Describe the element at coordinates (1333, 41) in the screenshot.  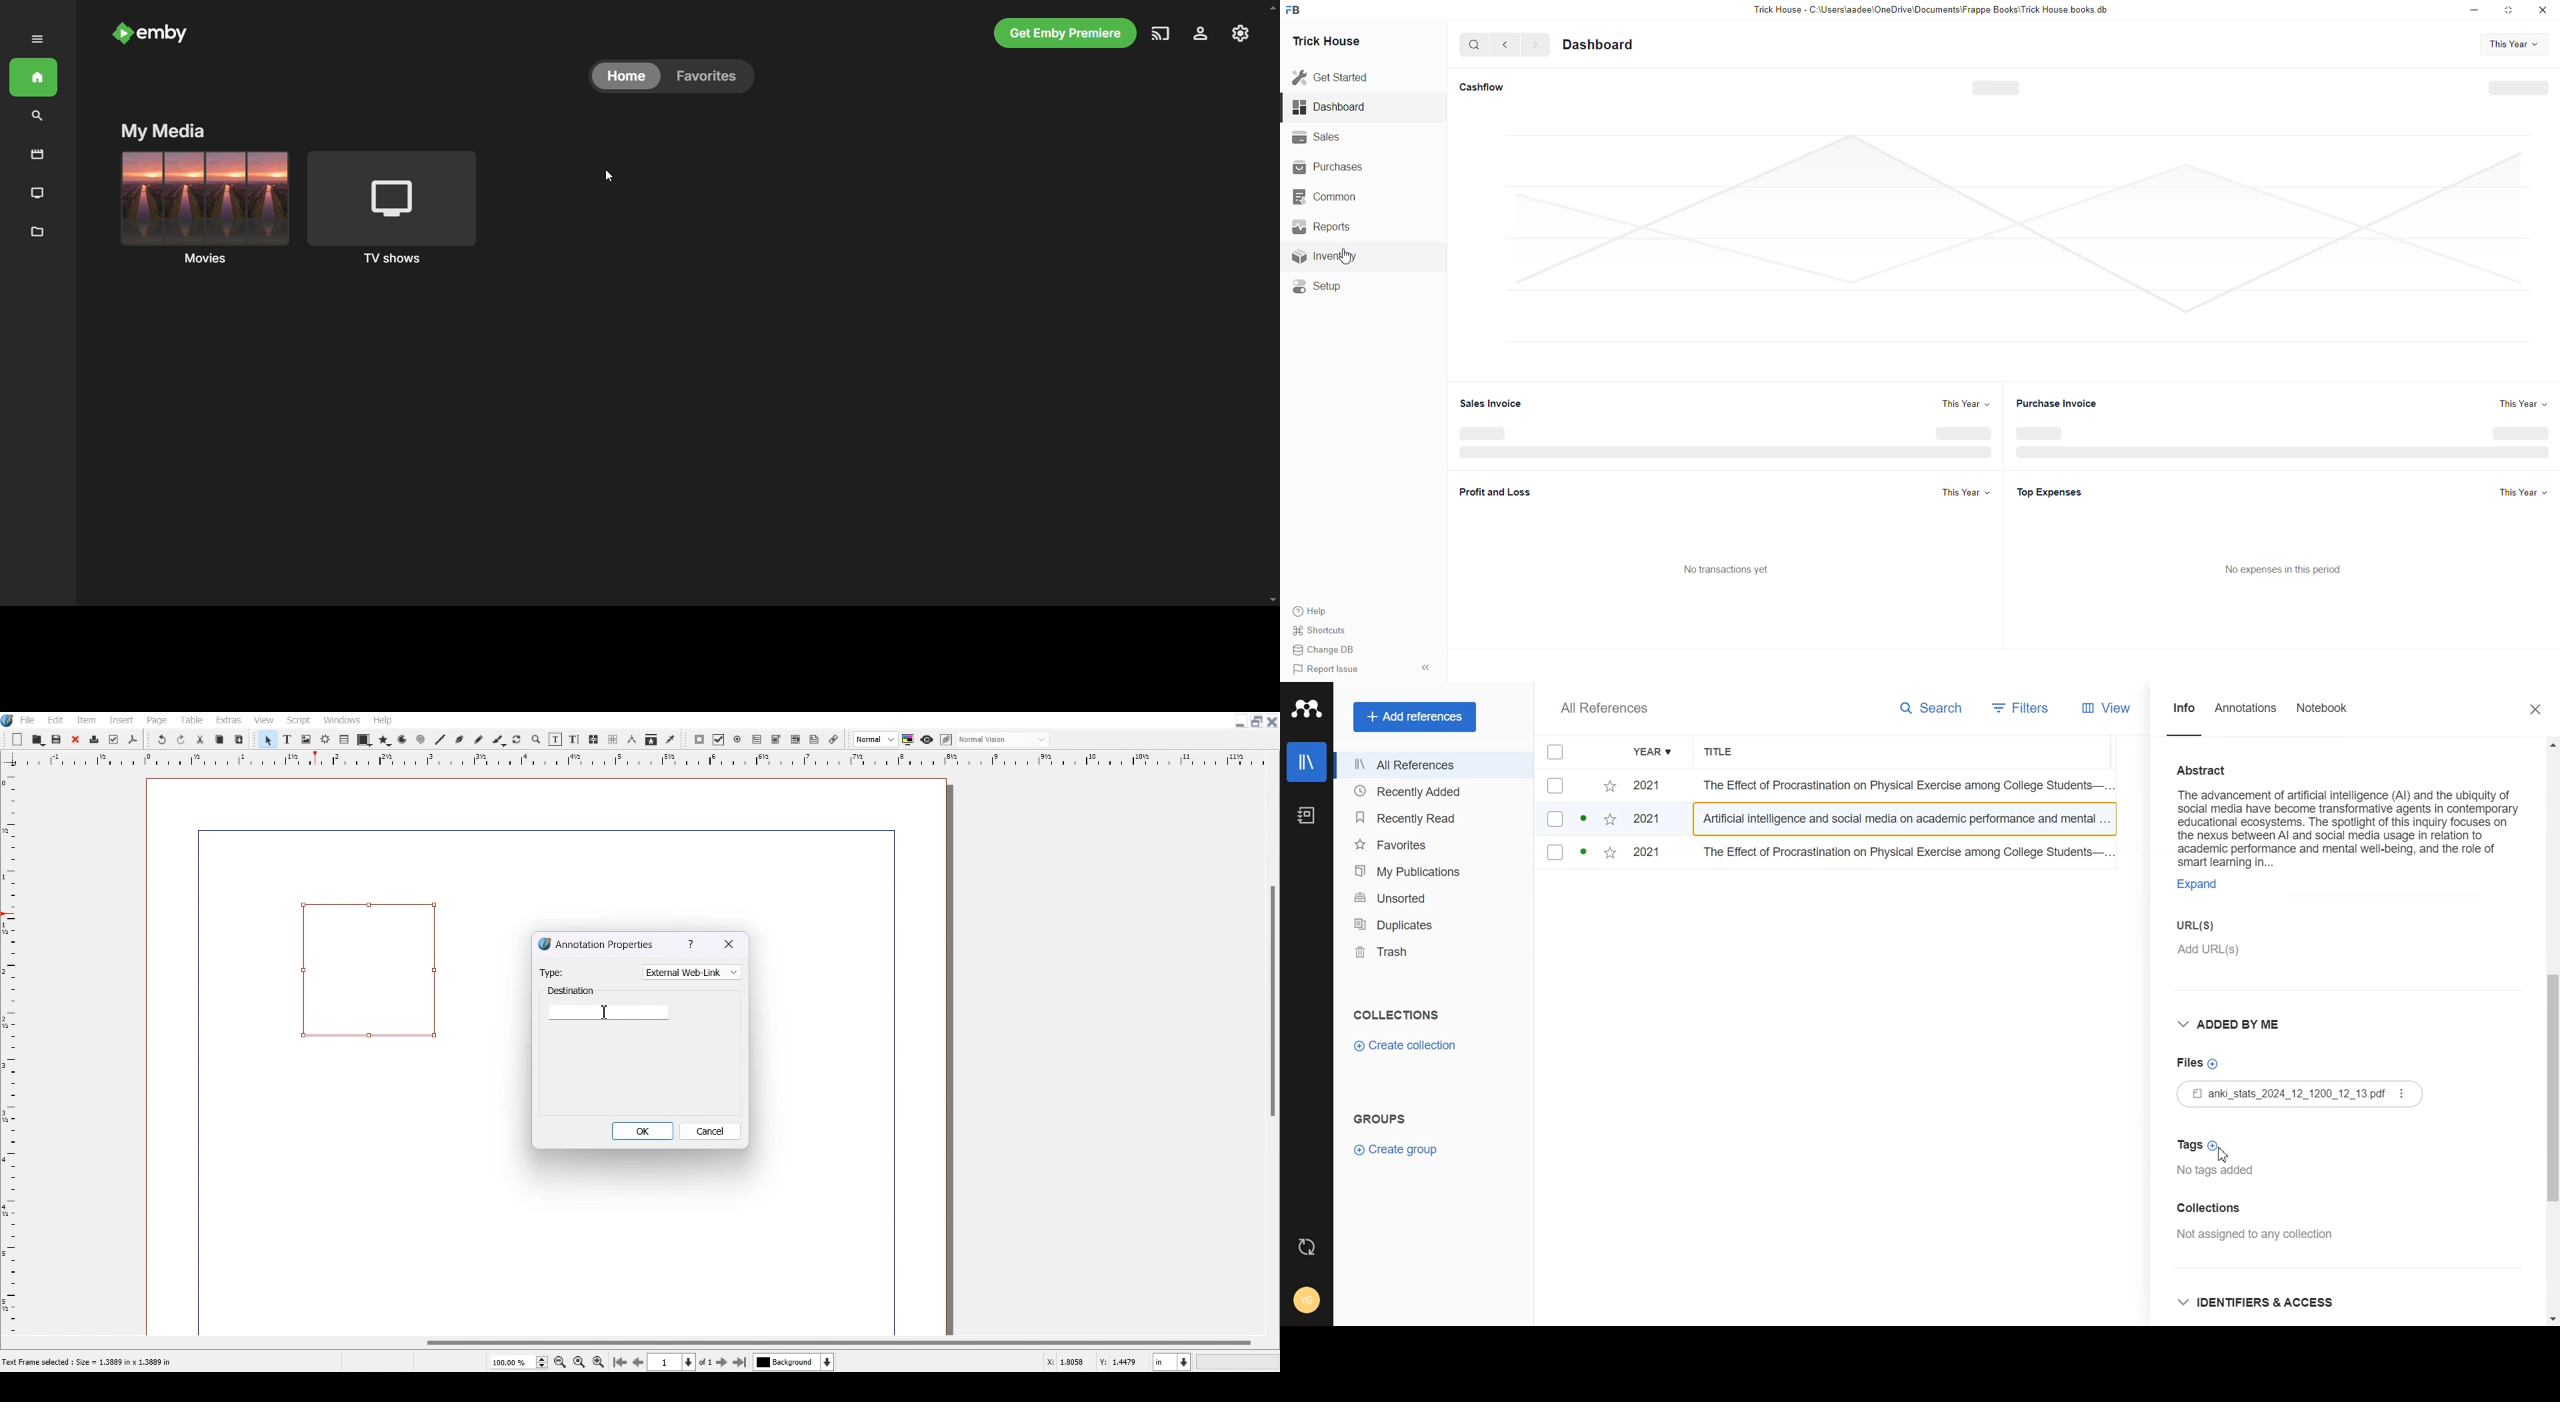
I see `Trick House` at that location.